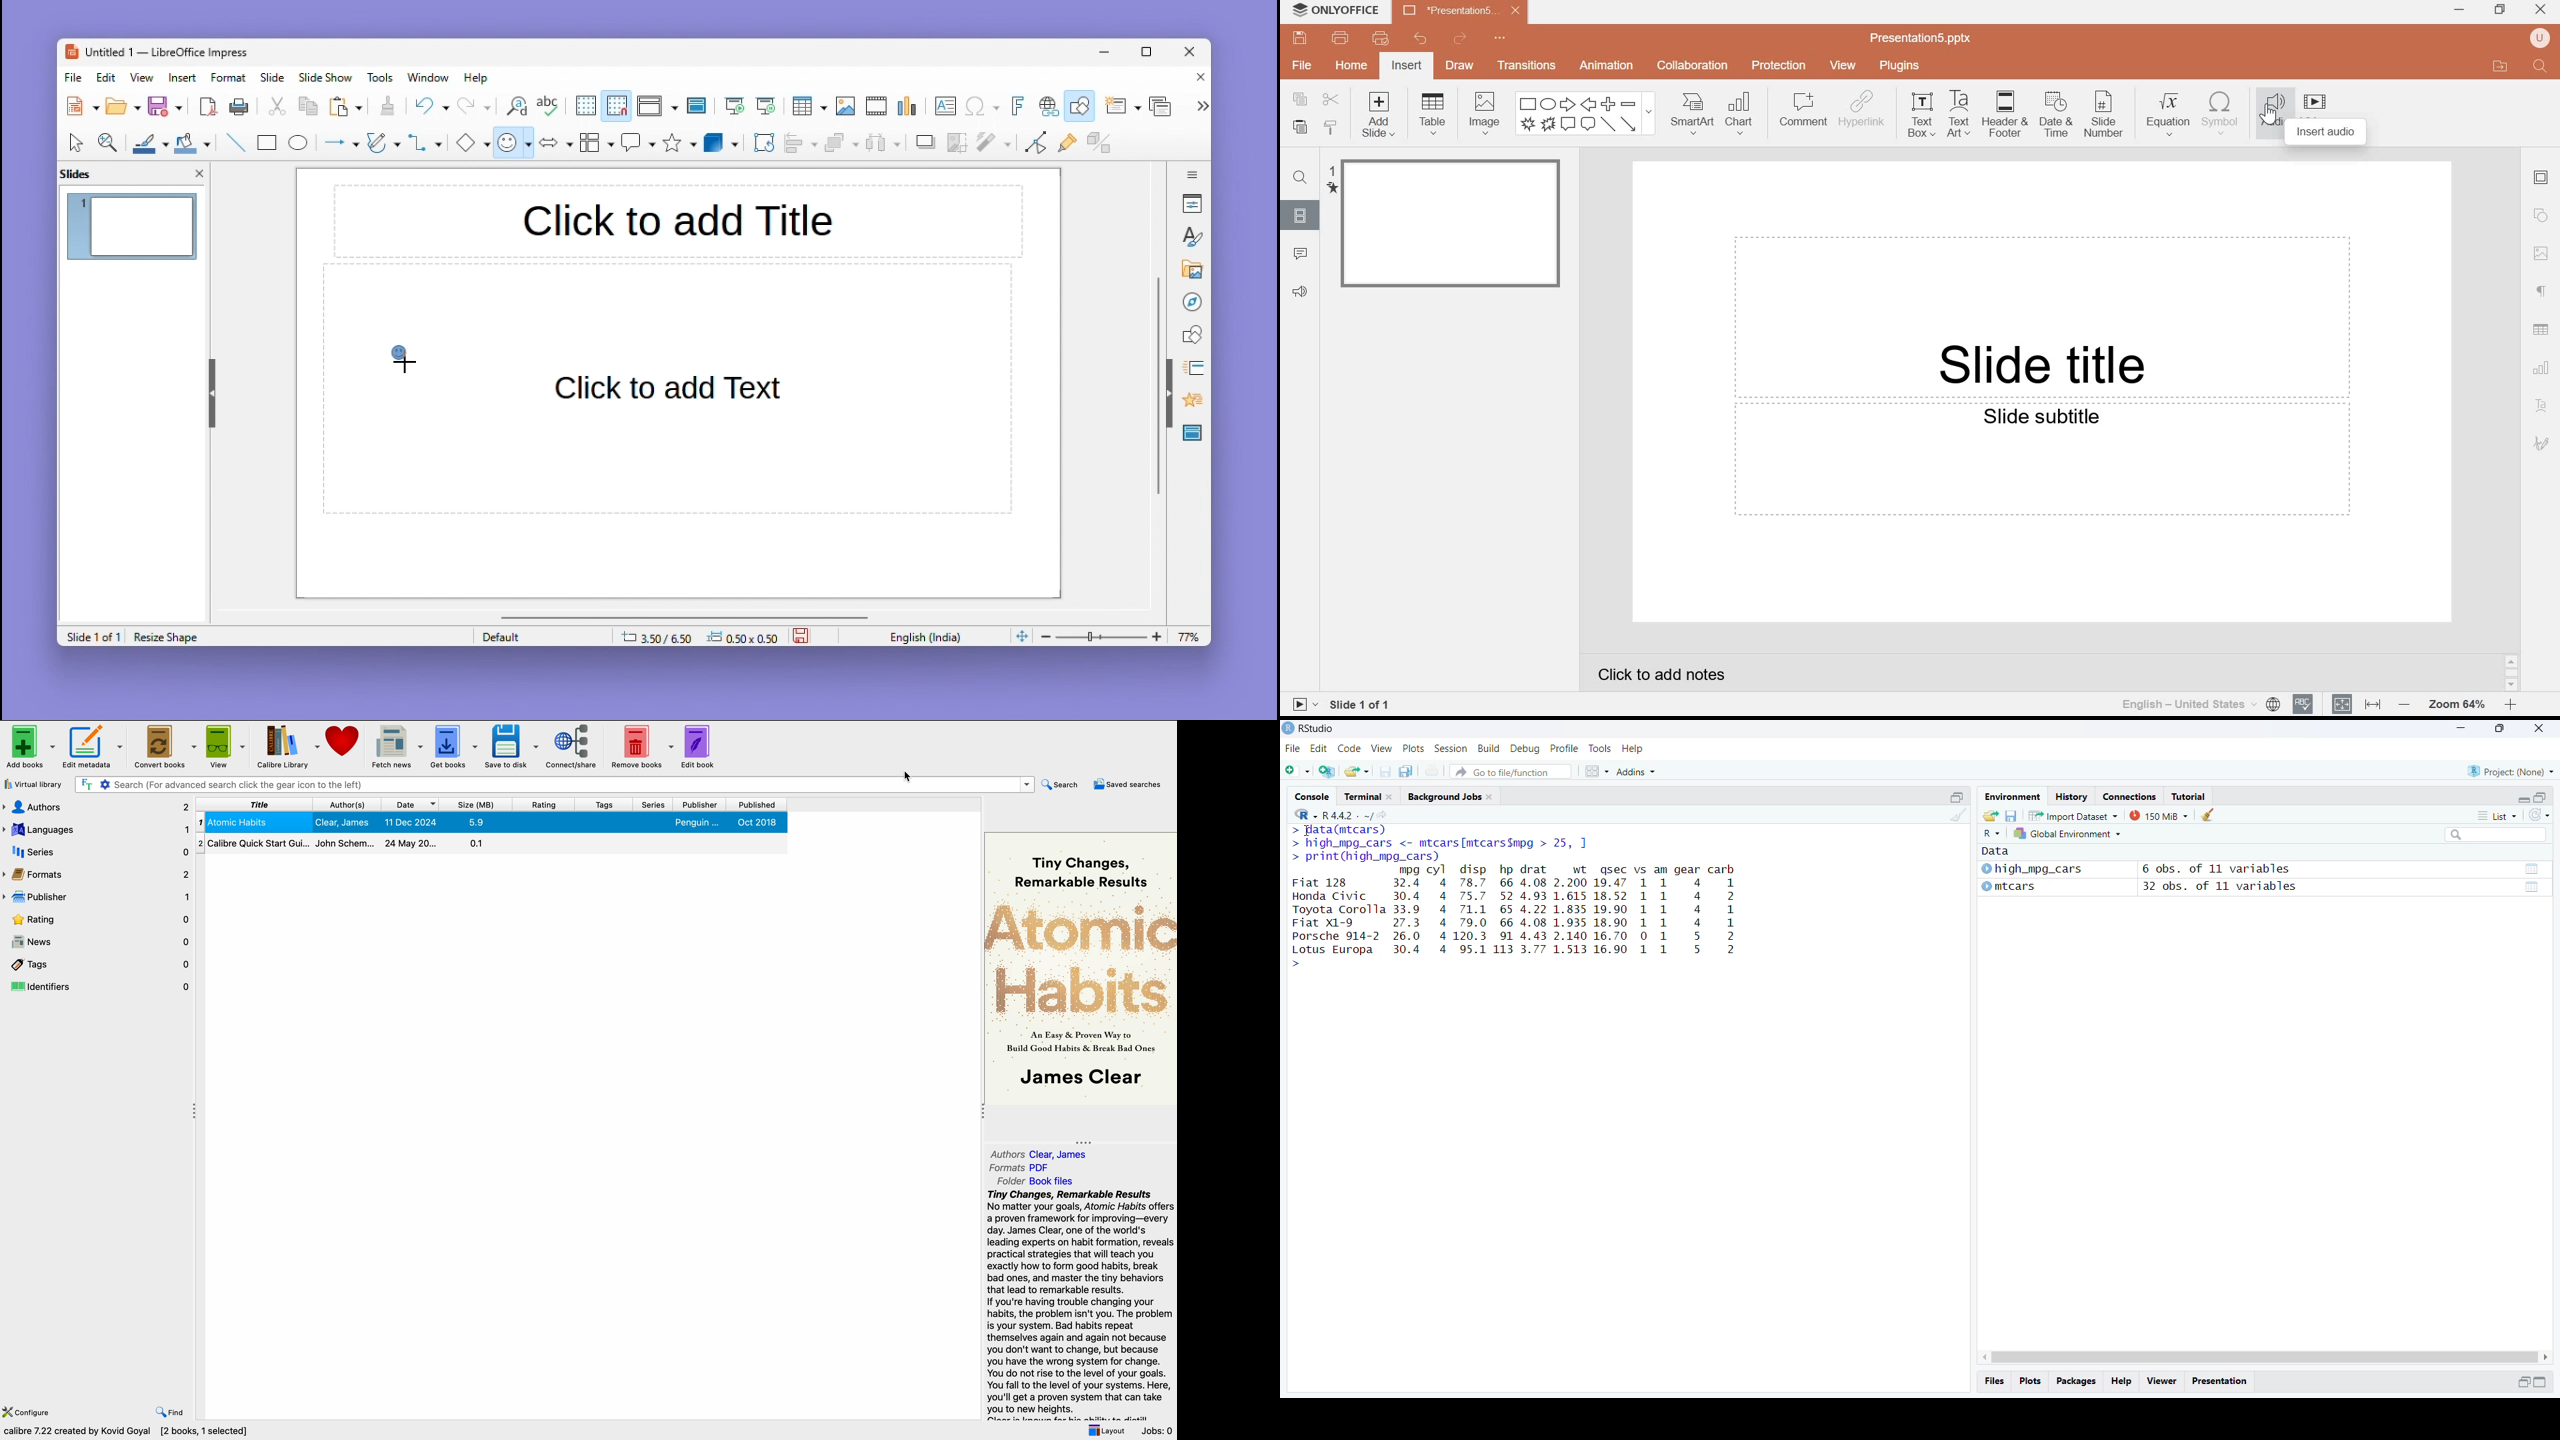  Describe the element at coordinates (1305, 833) in the screenshot. I see `cursor` at that location.